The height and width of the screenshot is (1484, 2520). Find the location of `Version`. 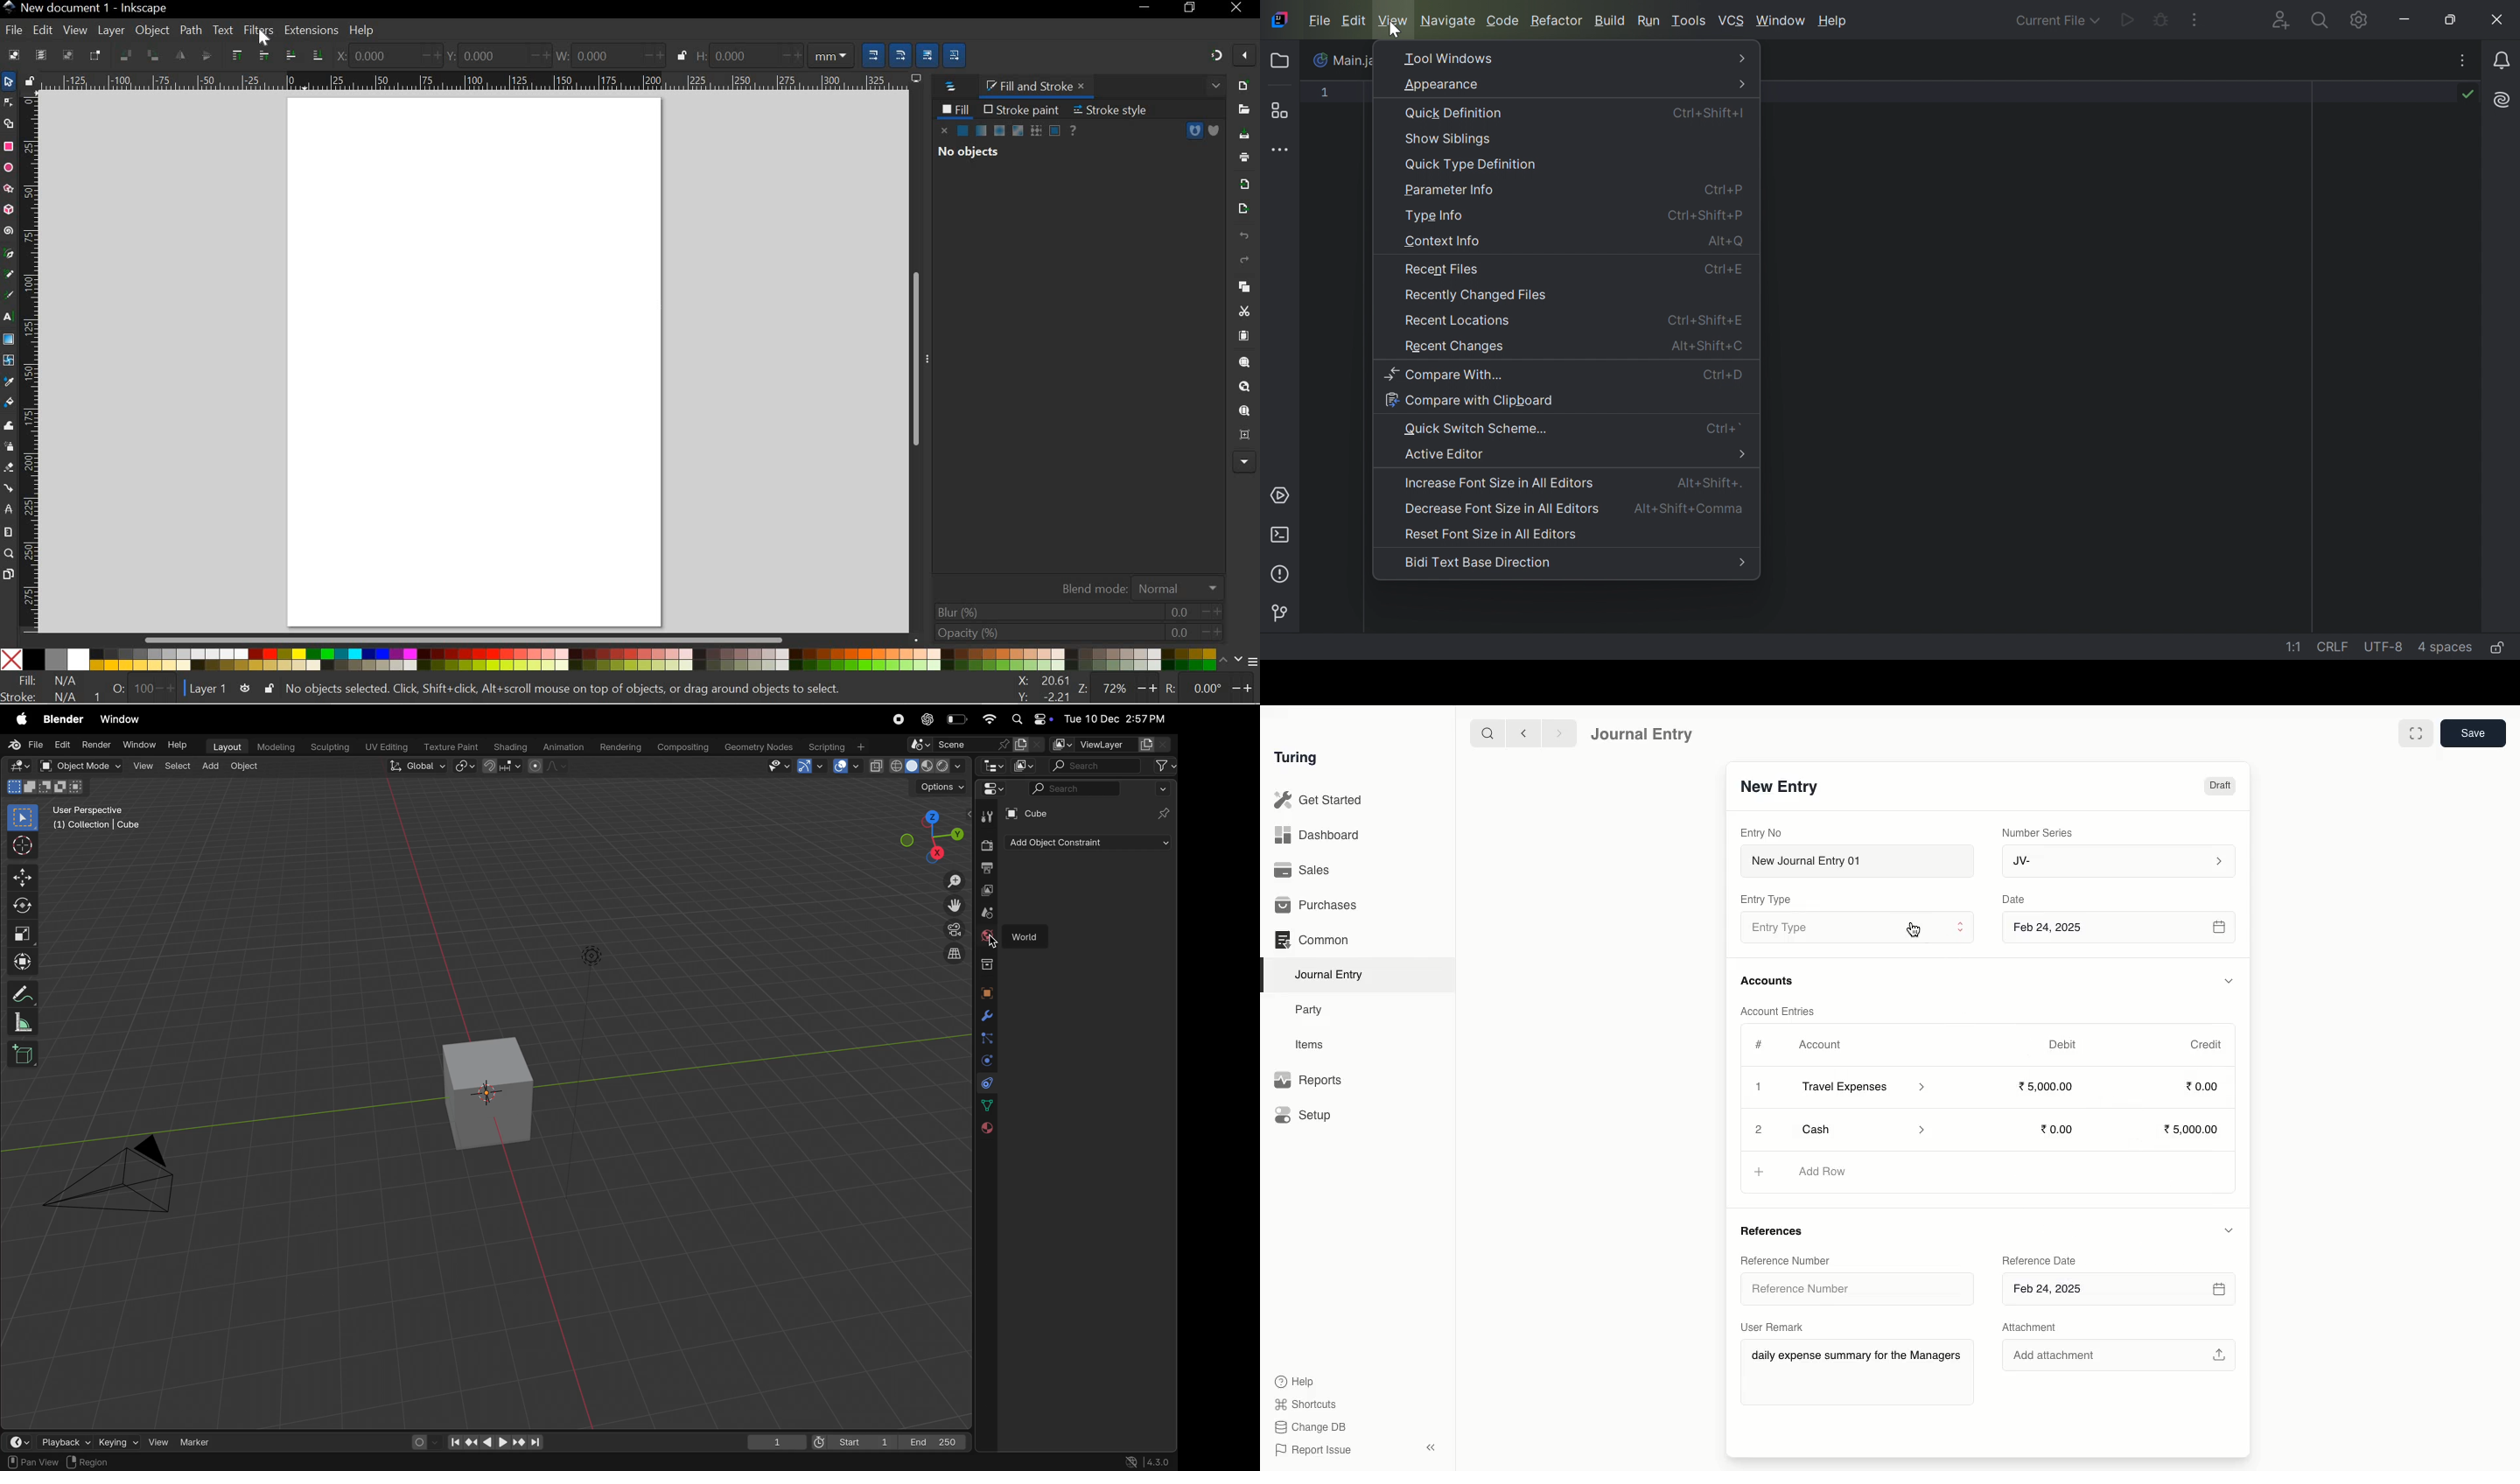

Version is located at coordinates (1151, 1461).